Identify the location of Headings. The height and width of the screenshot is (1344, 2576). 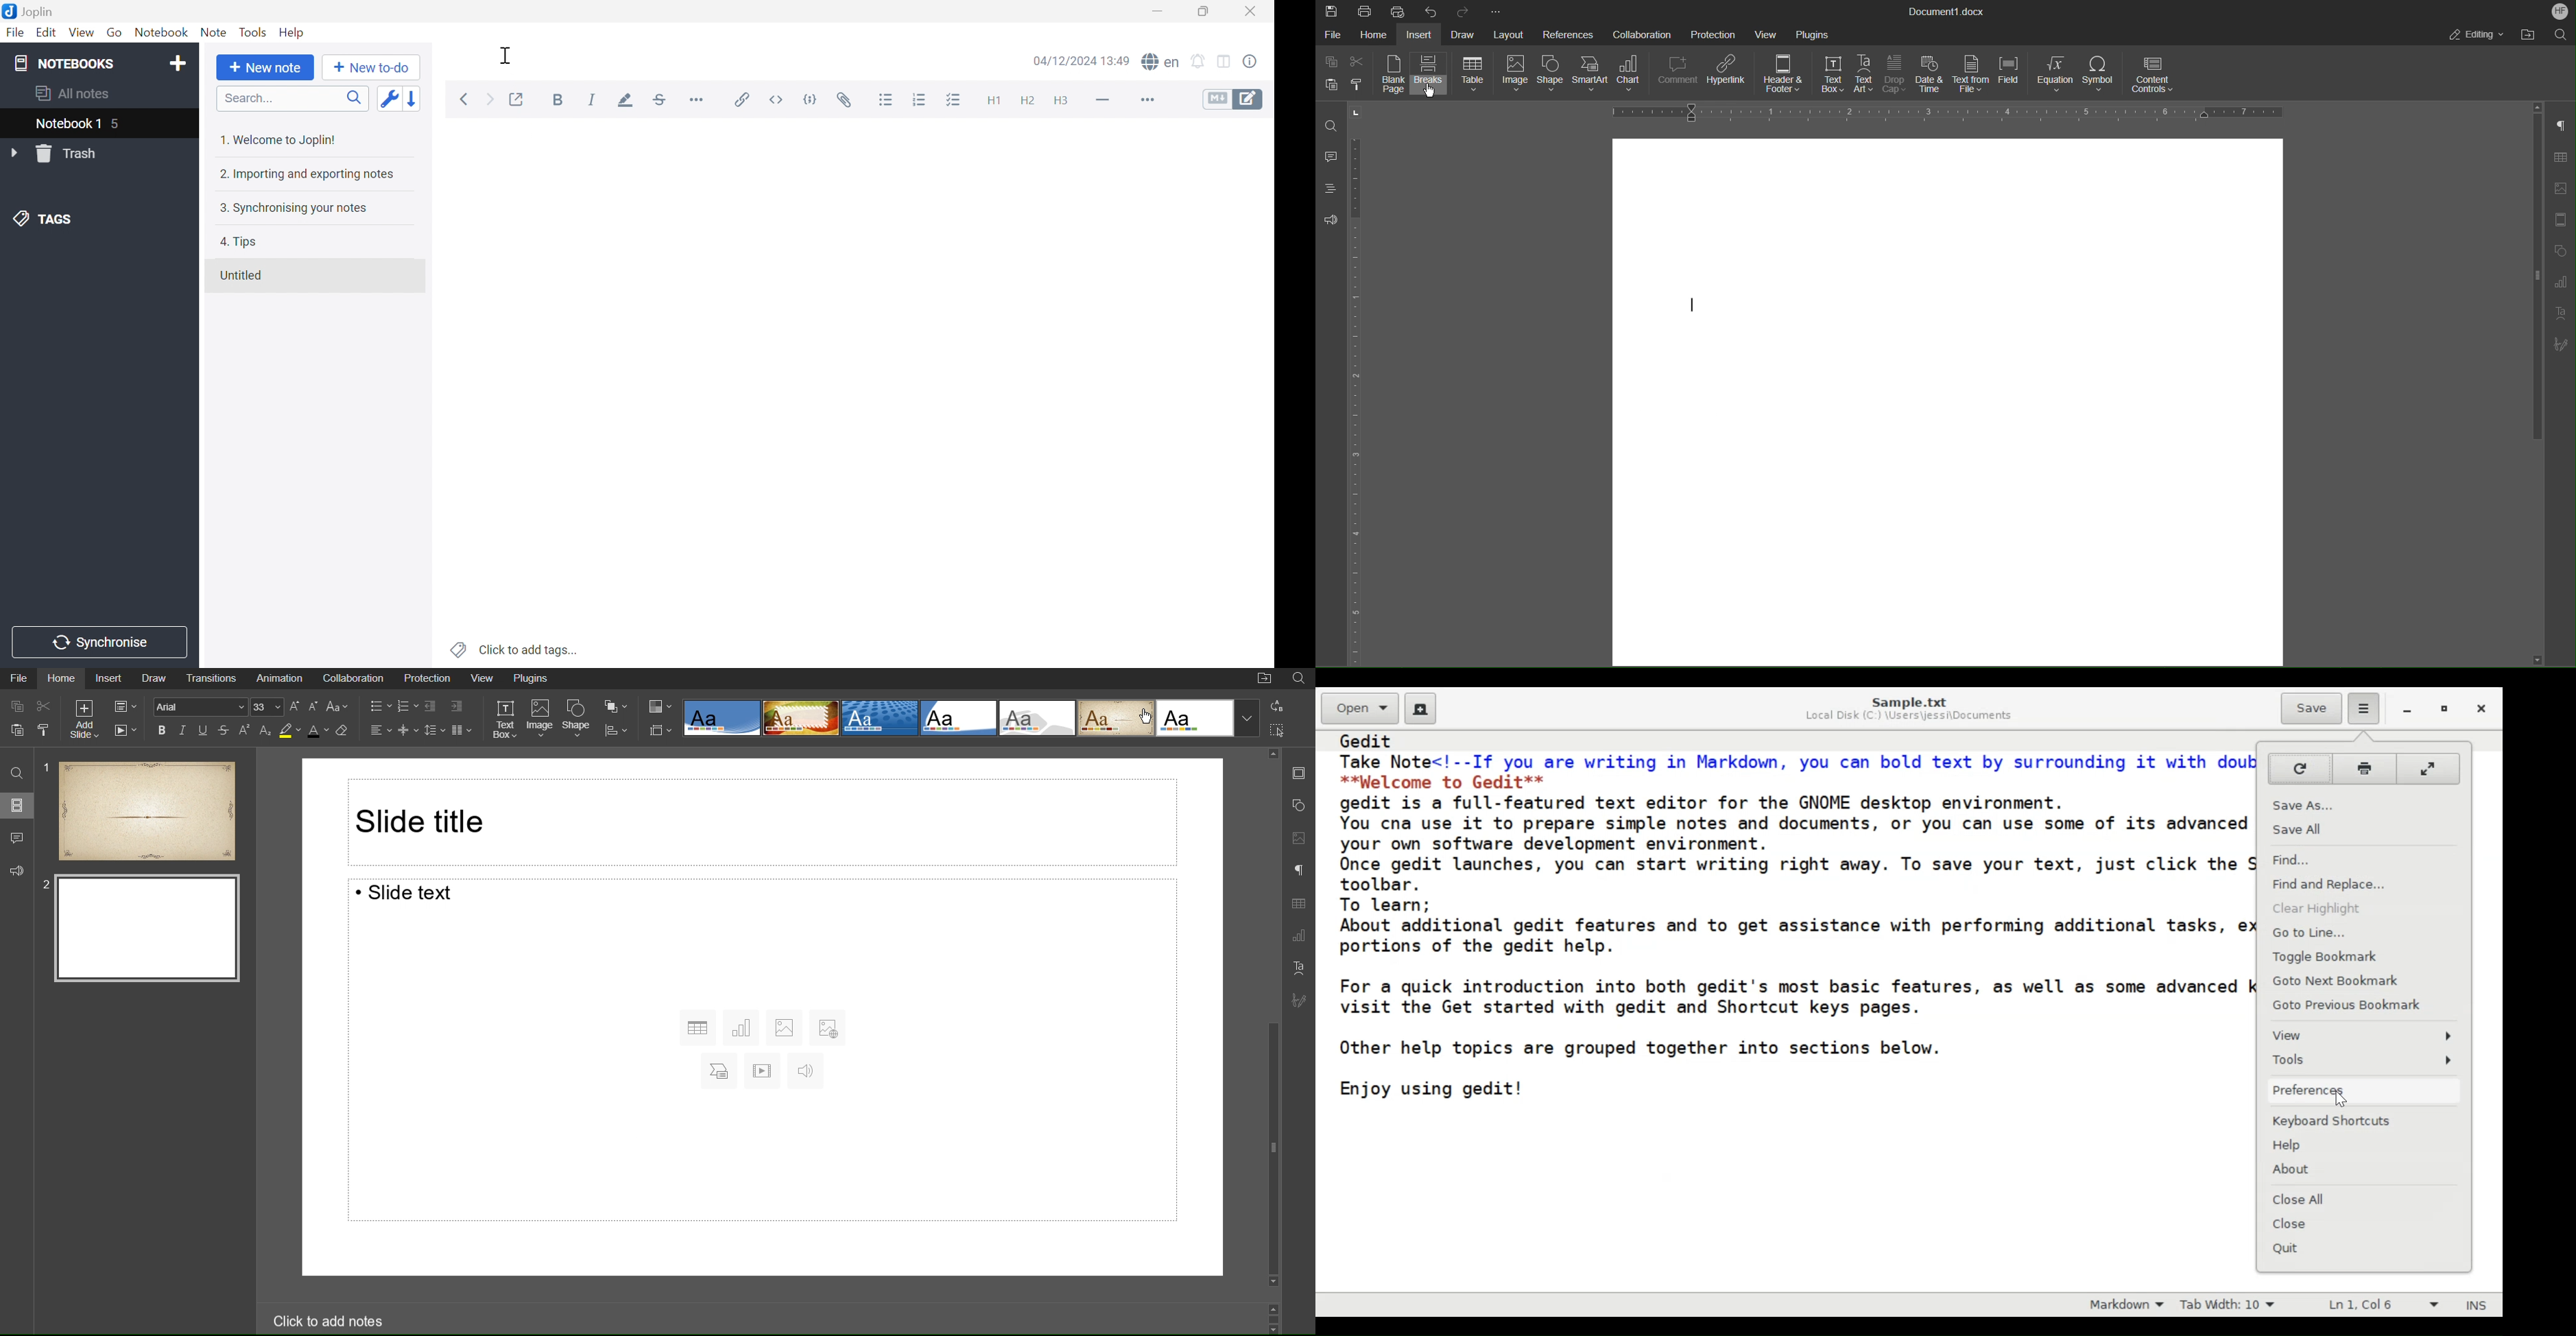
(1328, 189).